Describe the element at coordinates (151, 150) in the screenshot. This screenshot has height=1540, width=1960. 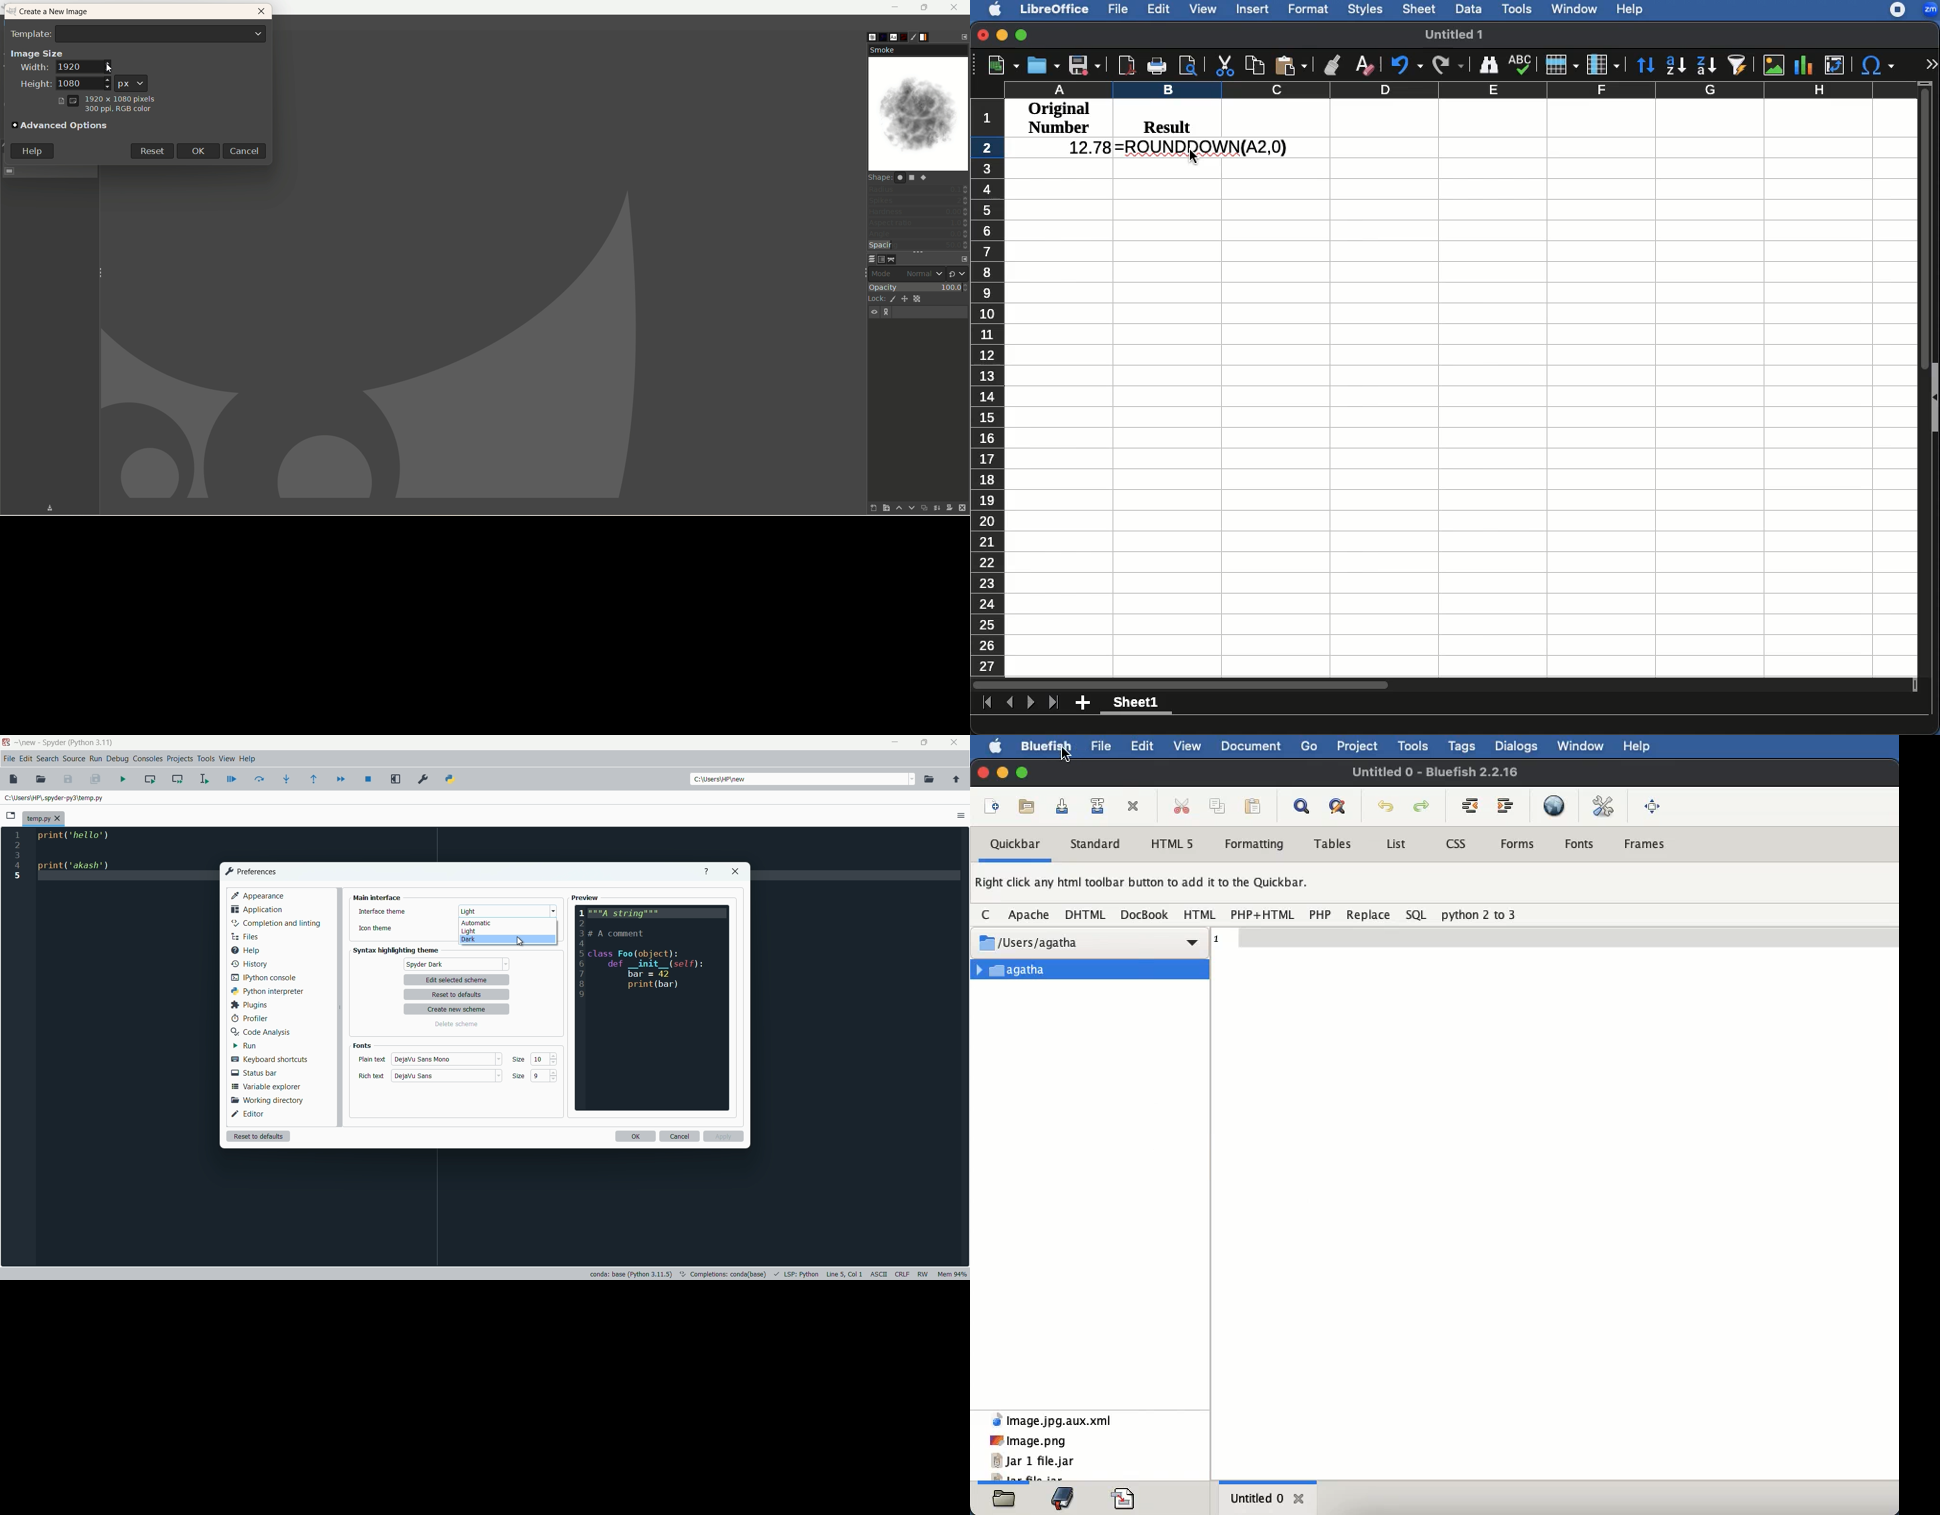
I see `reset` at that location.